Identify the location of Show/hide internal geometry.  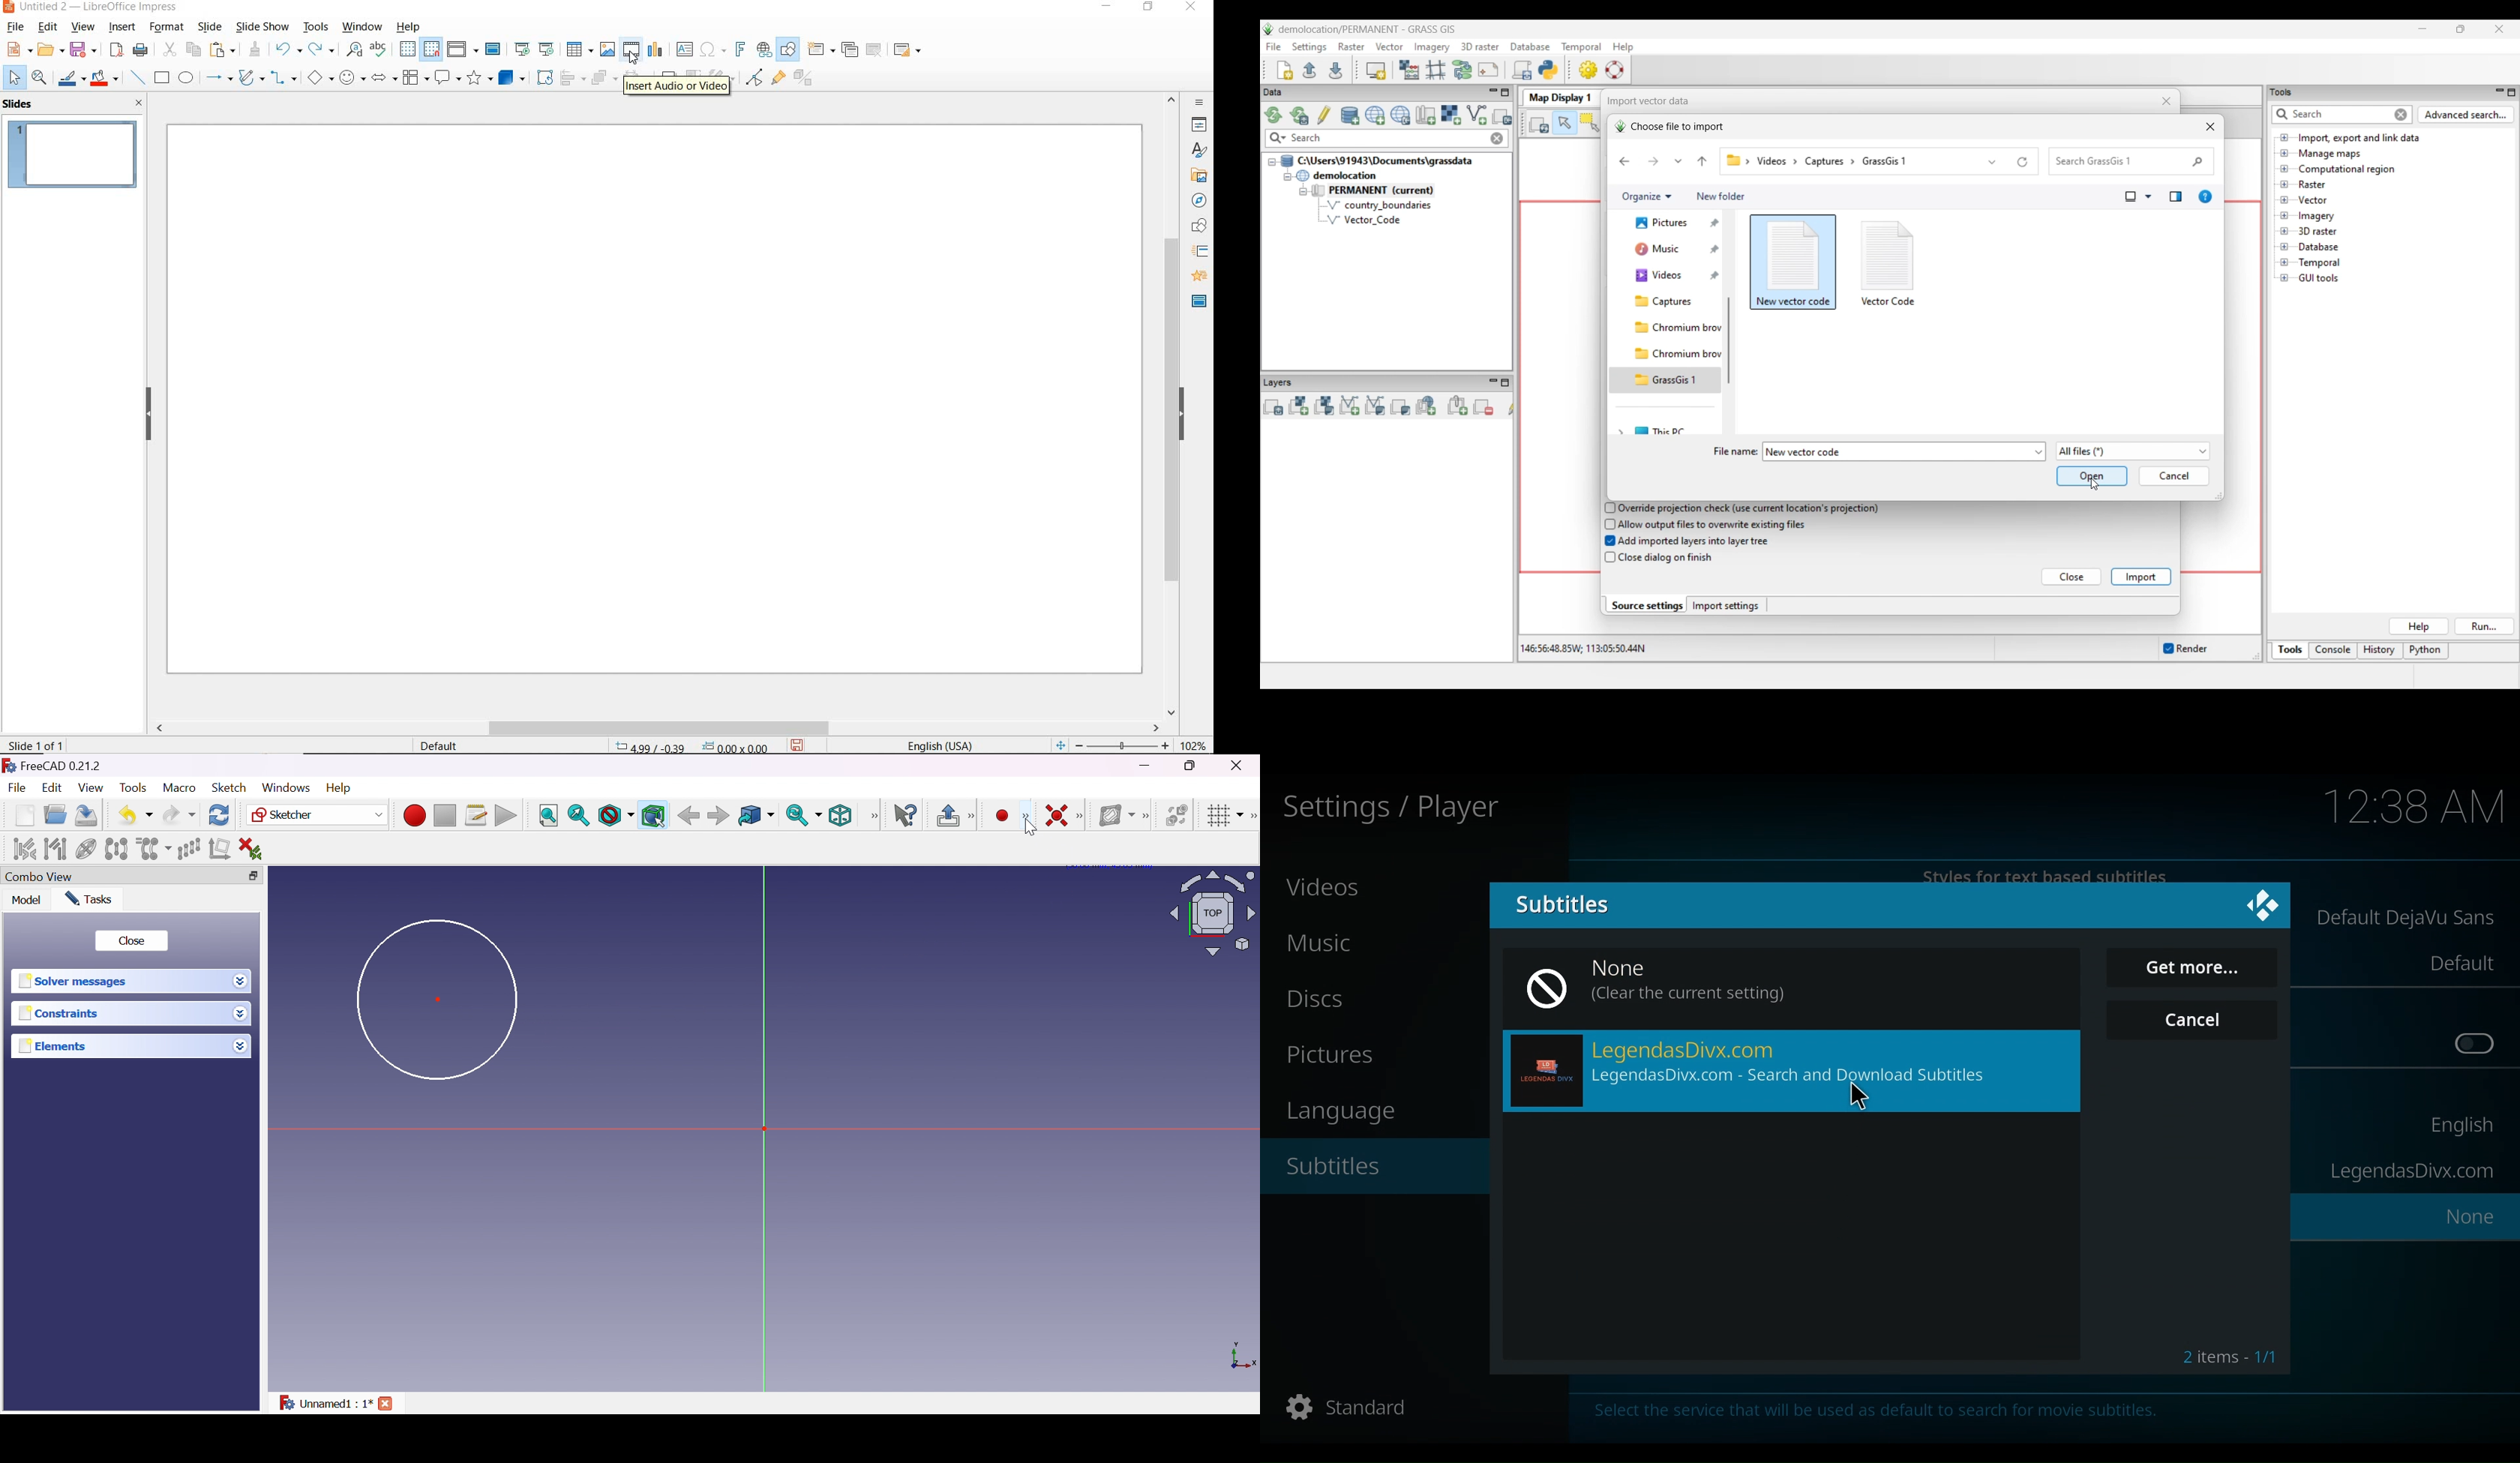
(87, 850).